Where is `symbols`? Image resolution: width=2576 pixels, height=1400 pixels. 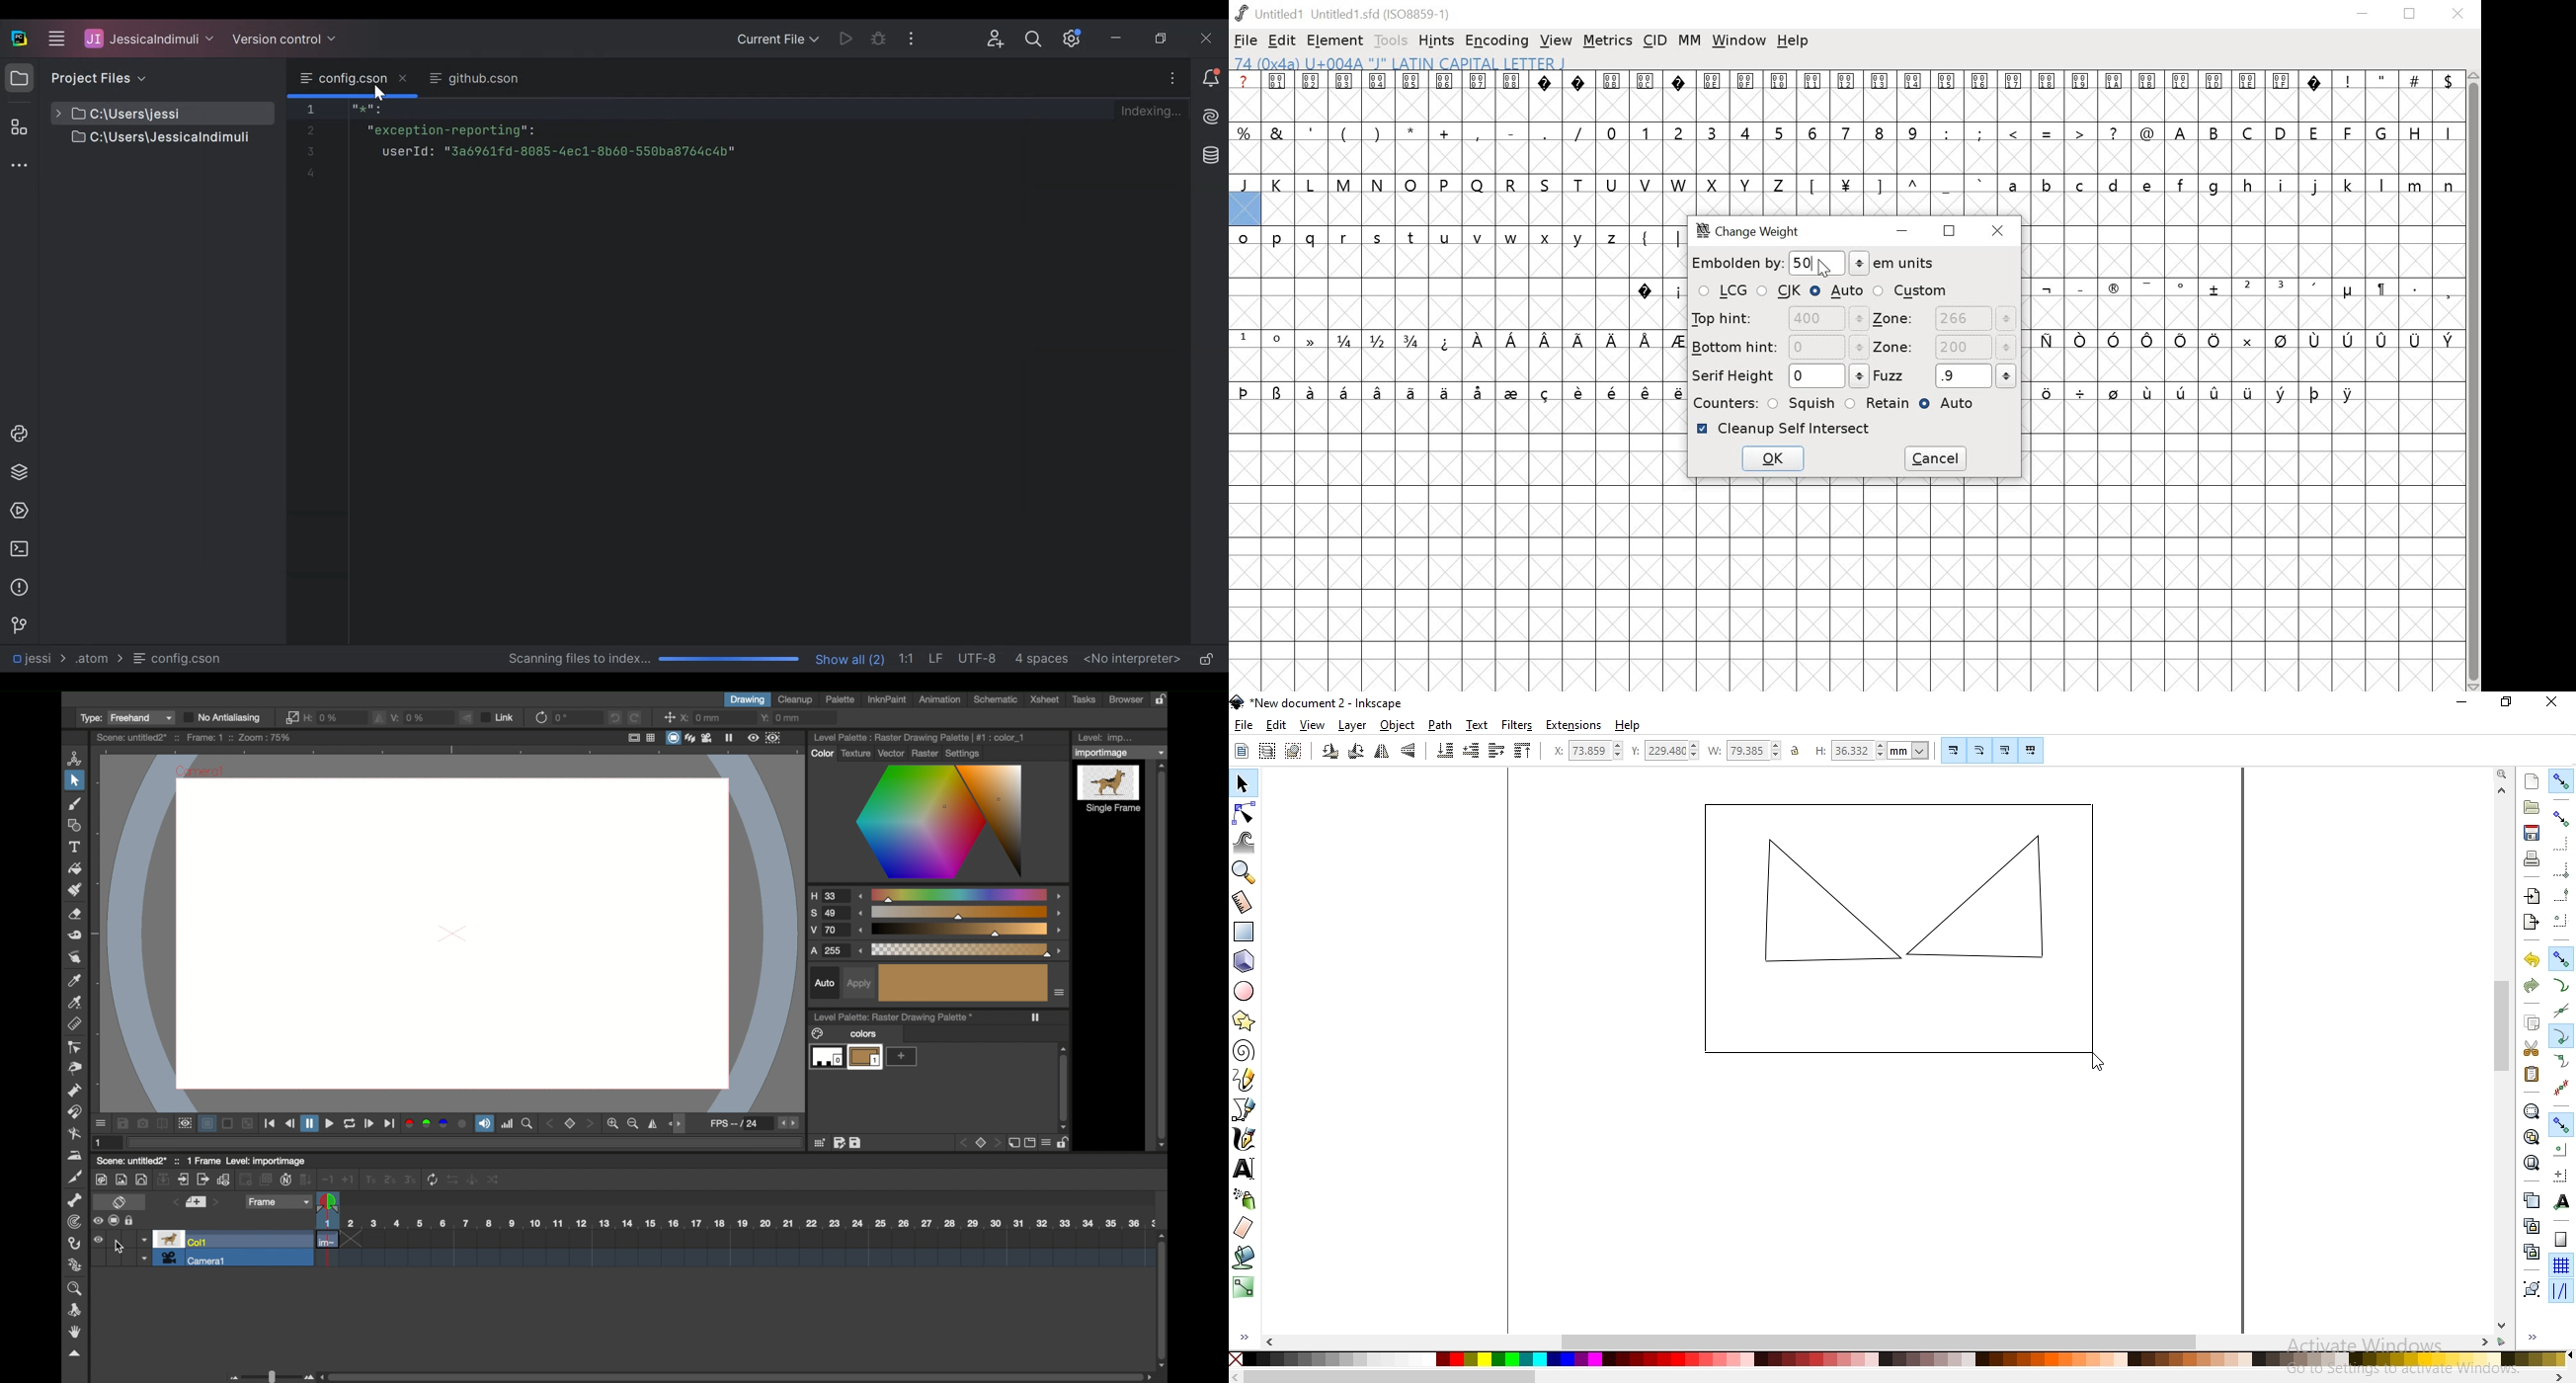 symbols is located at coordinates (1561, 340).